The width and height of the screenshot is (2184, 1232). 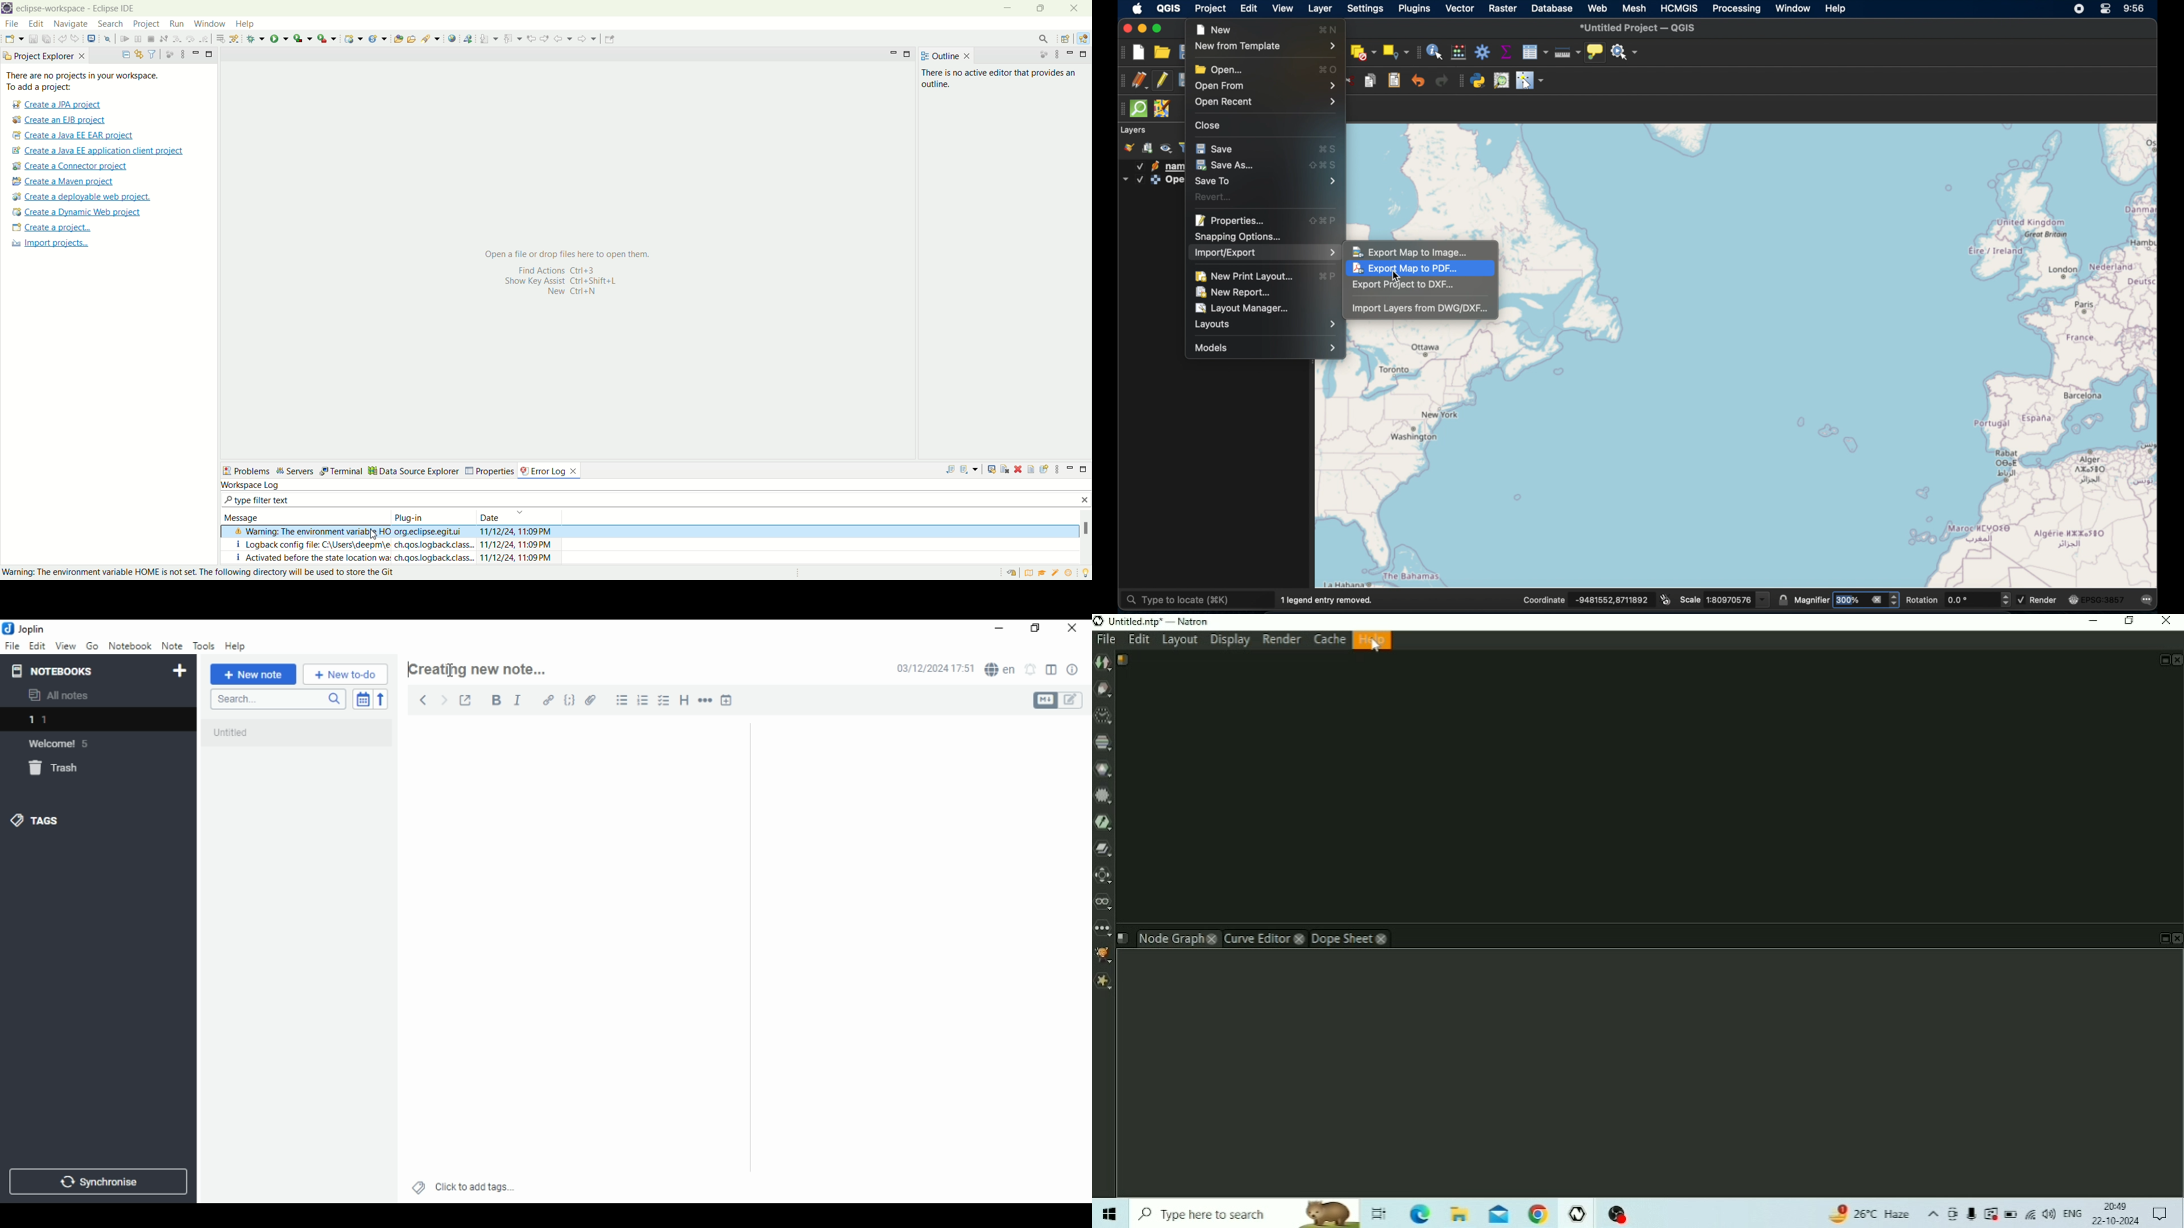 I want to click on disconnect, so click(x=163, y=38).